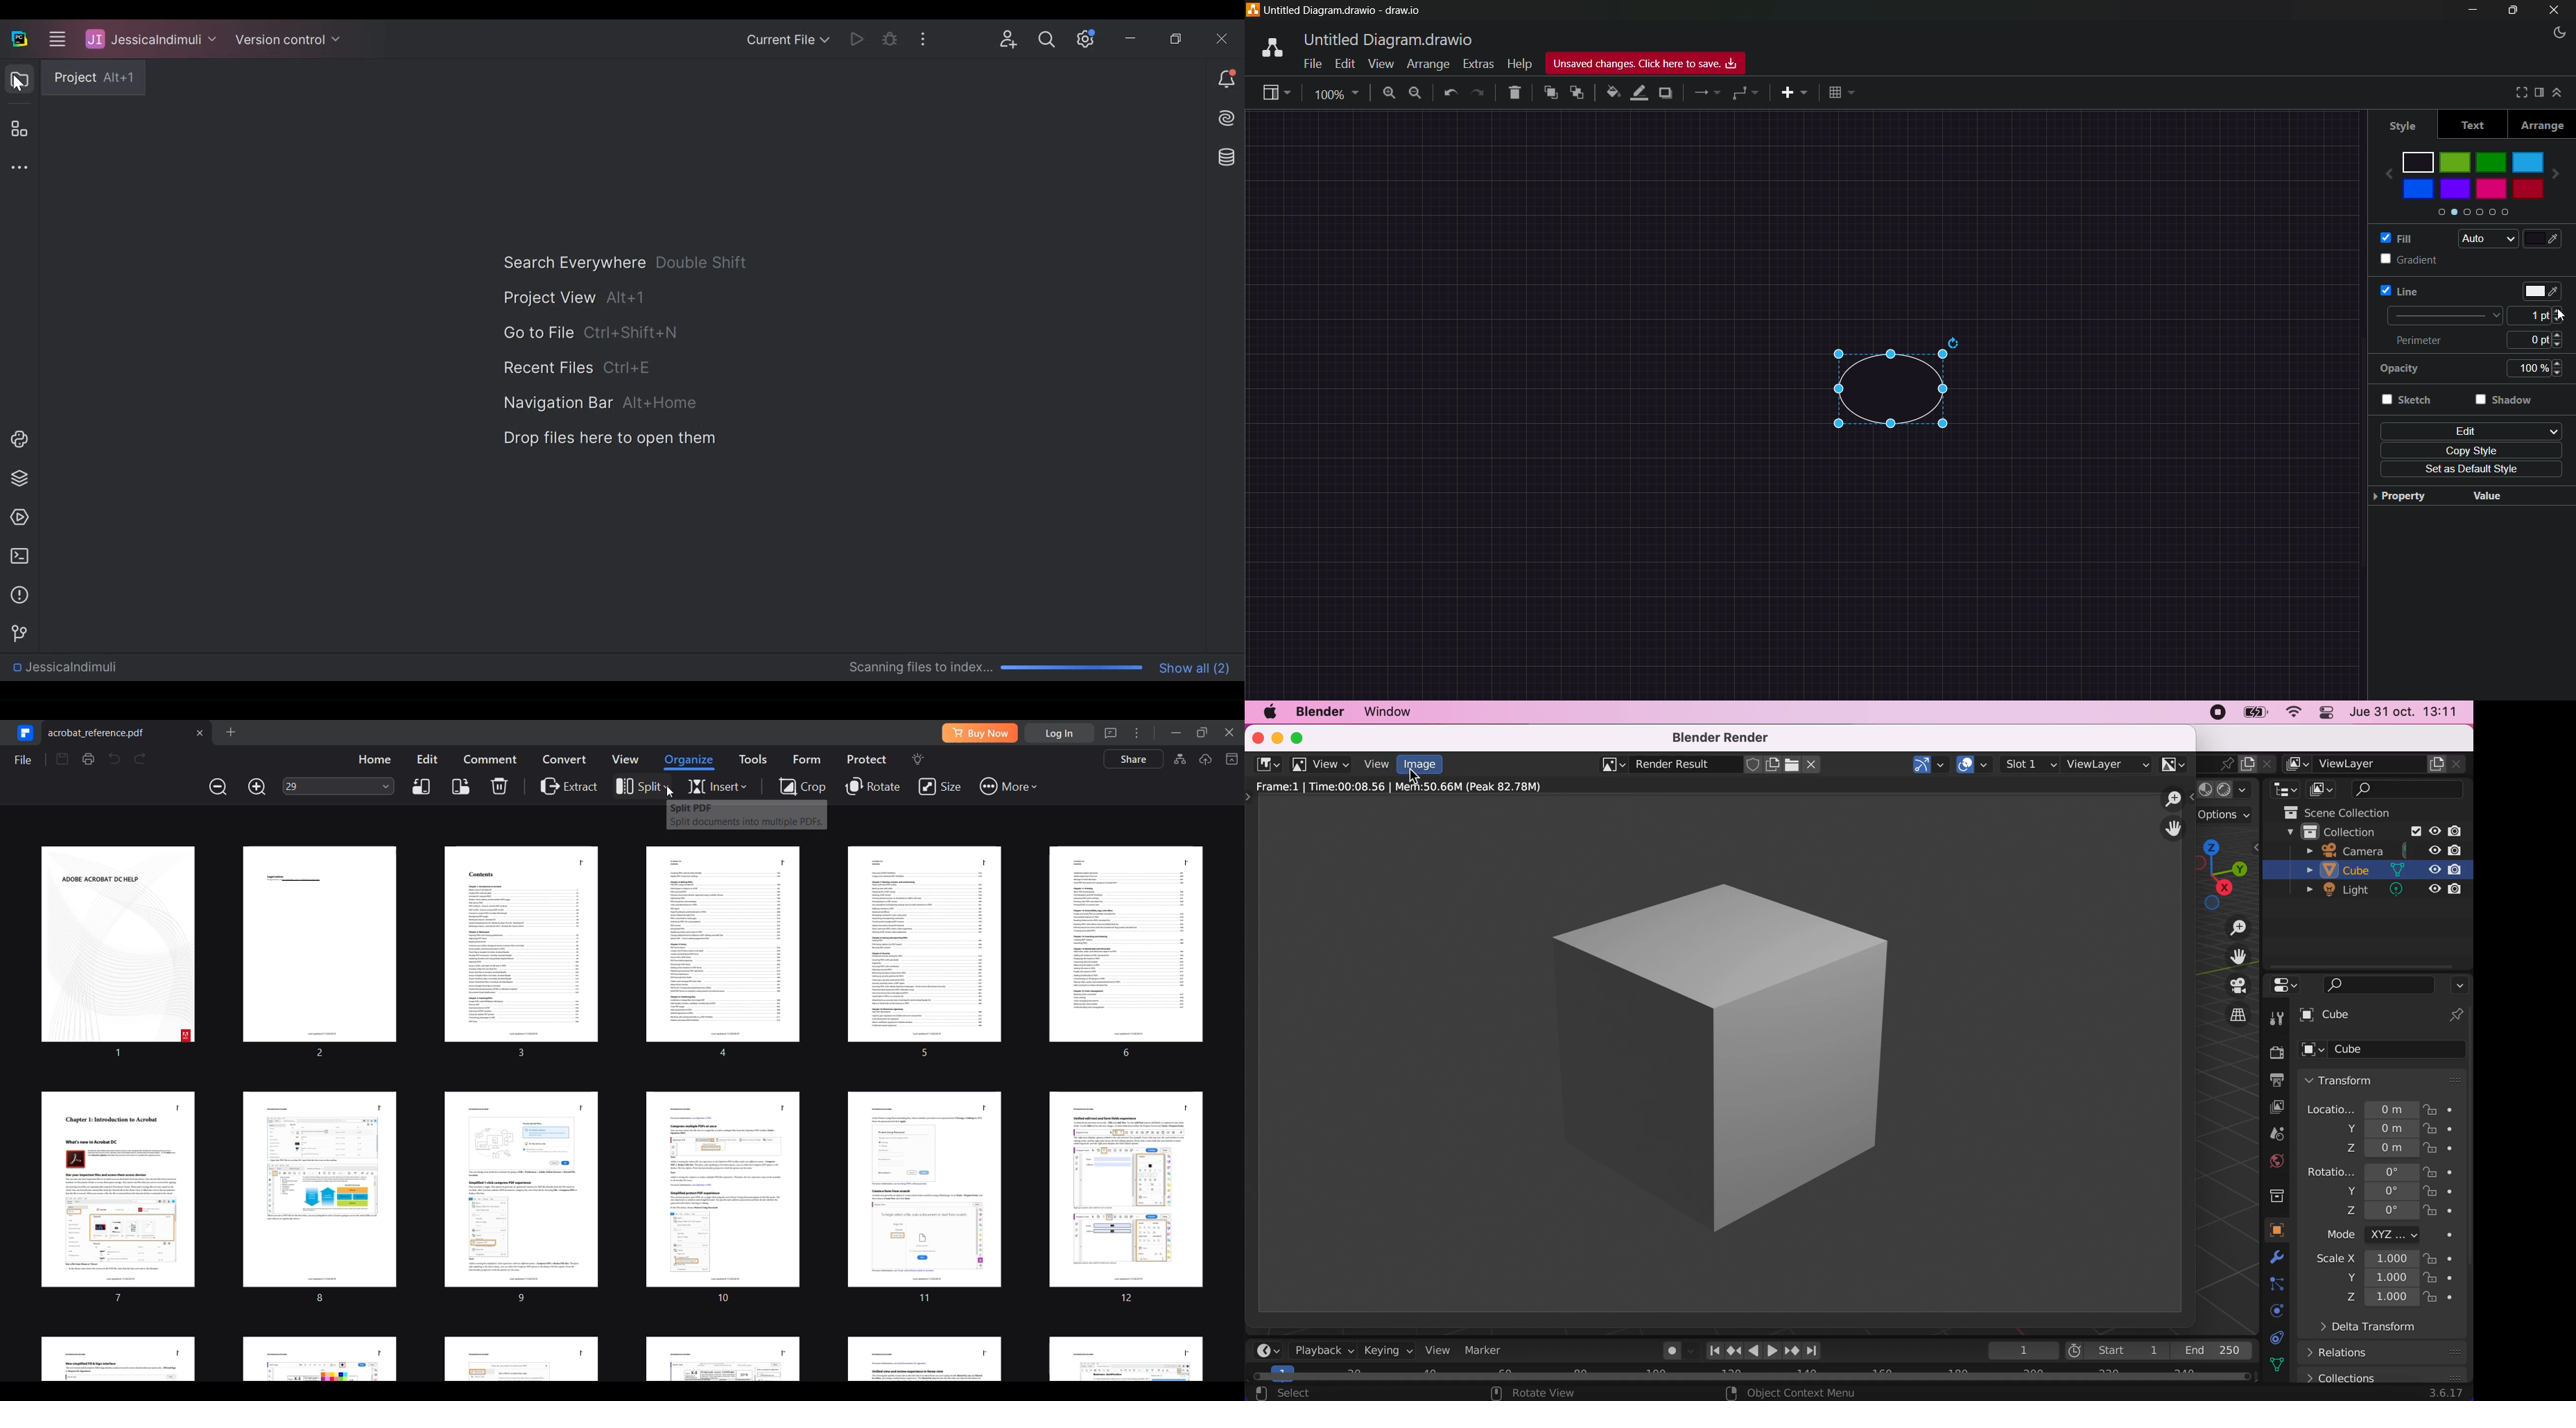 This screenshot has width=2576, height=1428. What do you see at coordinates (2277, 1230) in the screenshot?
I see `object` at bounding box center [2277, 1230].